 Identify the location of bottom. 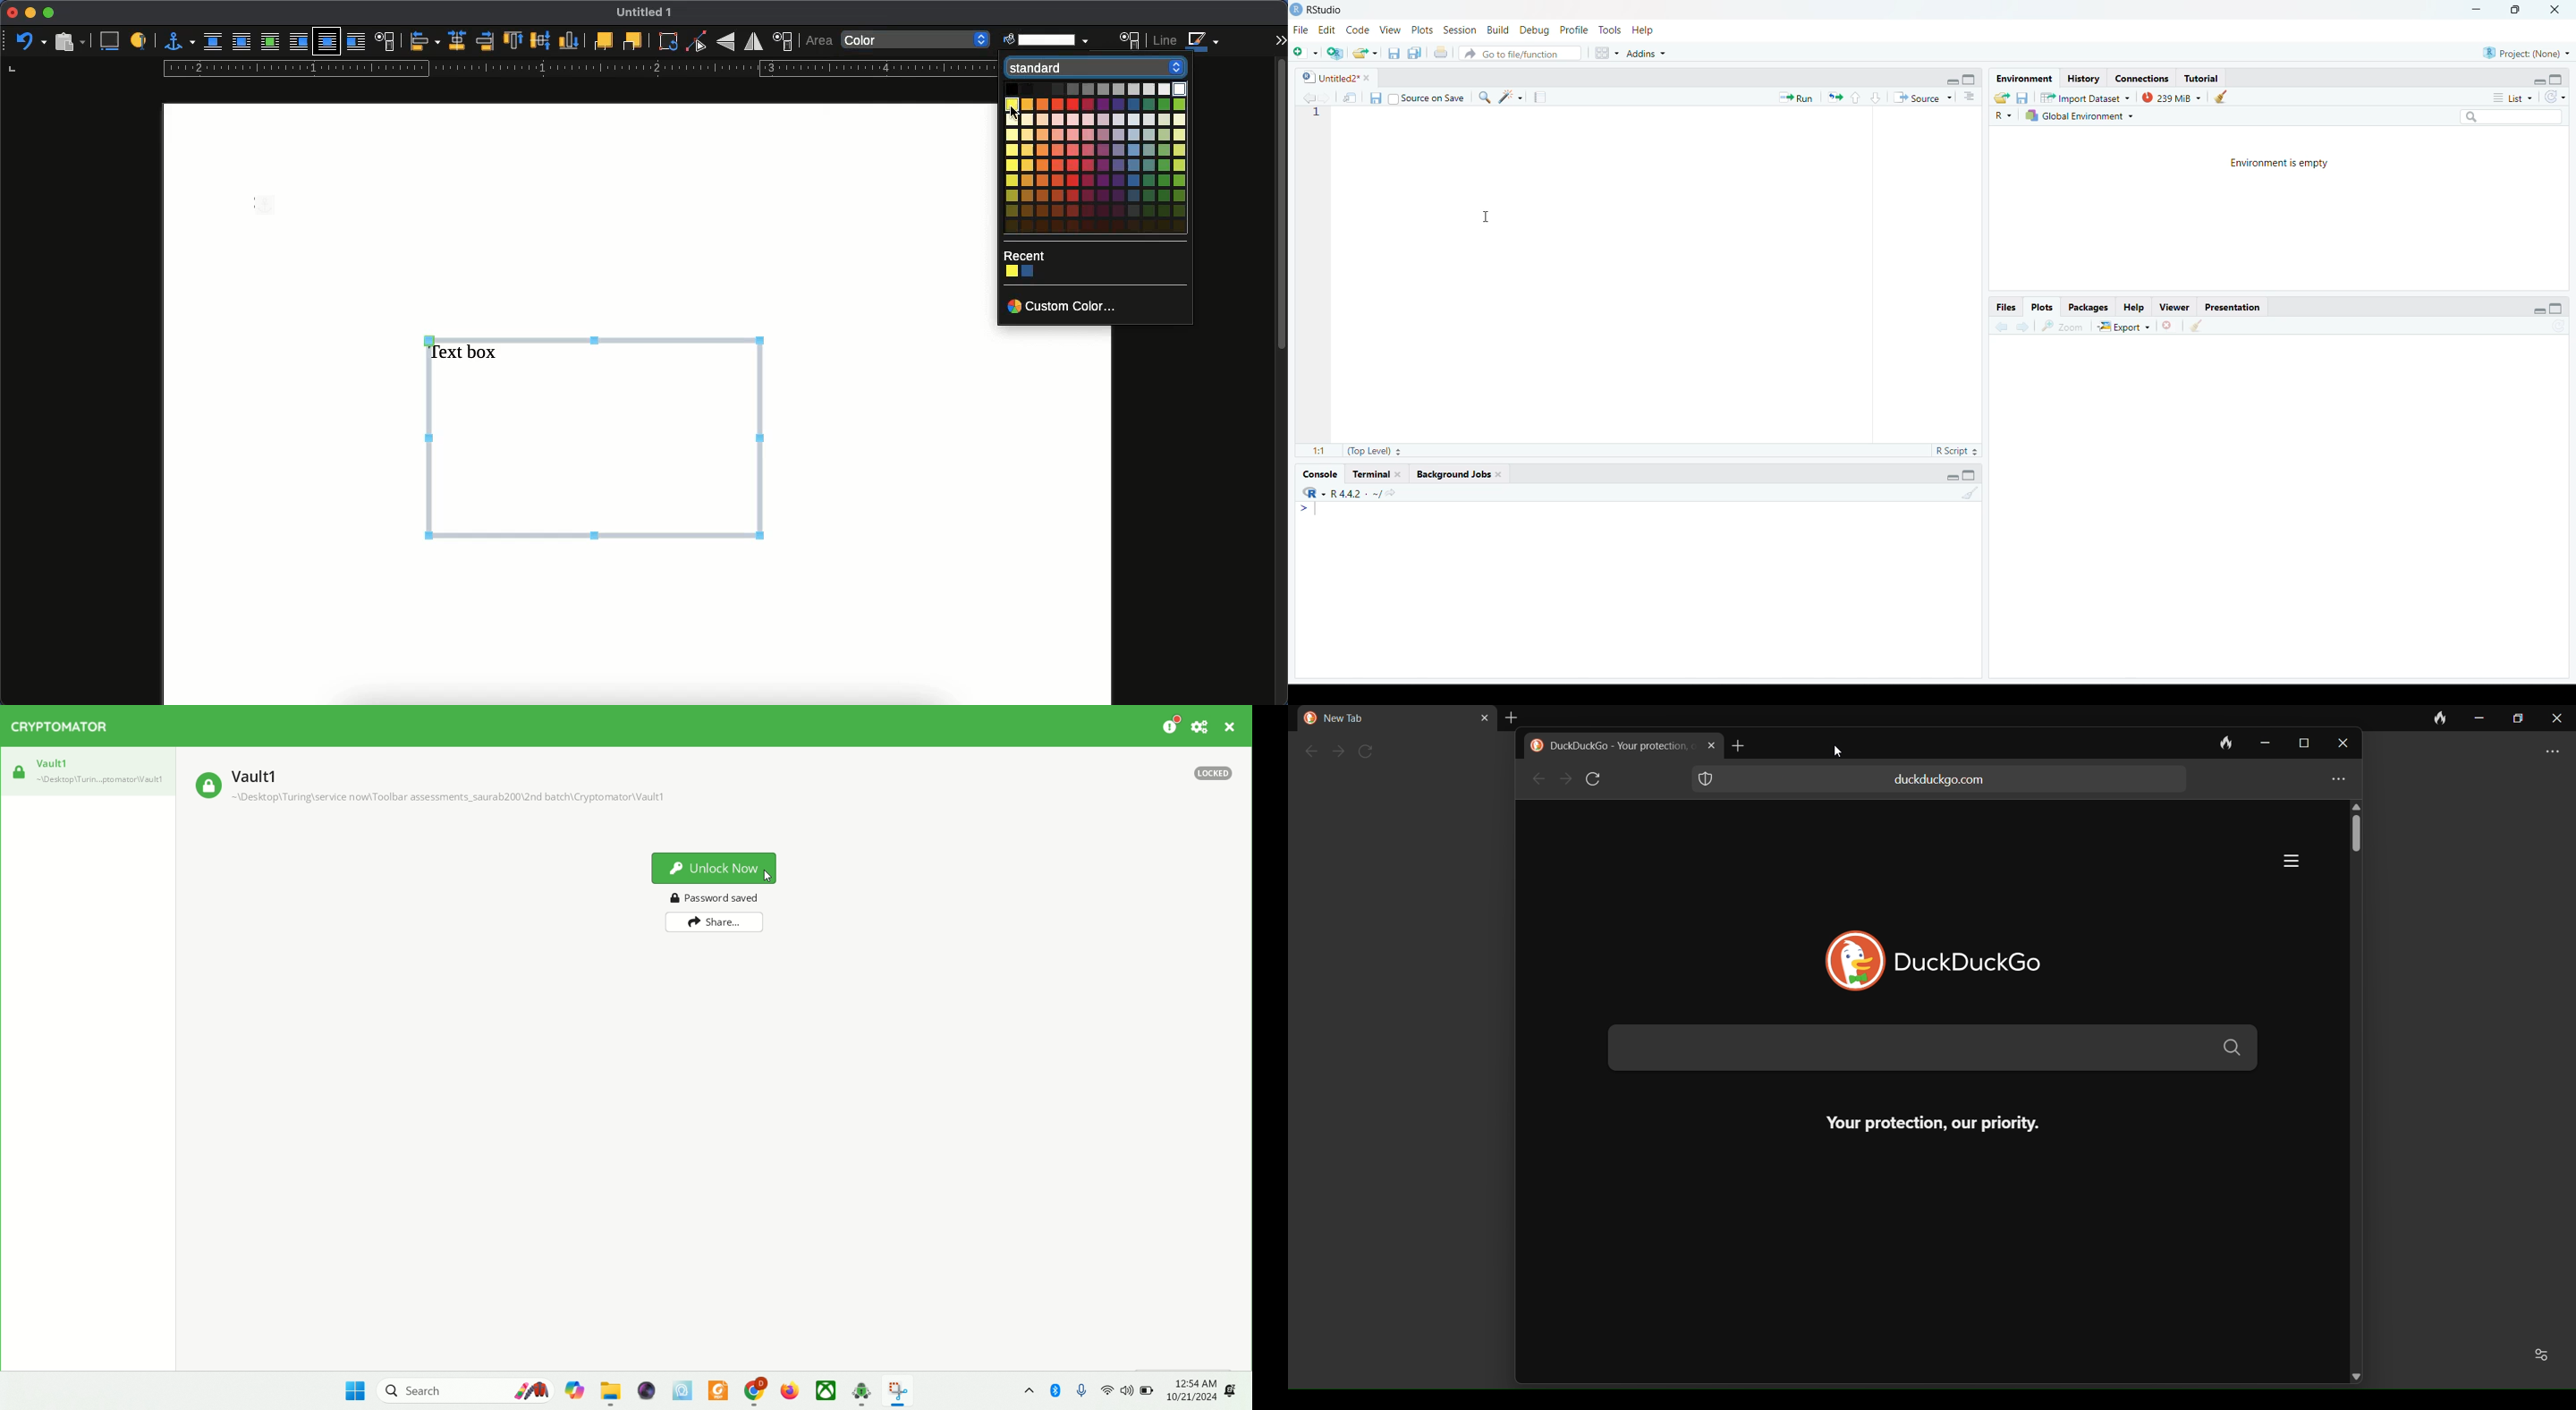
(570, 41).